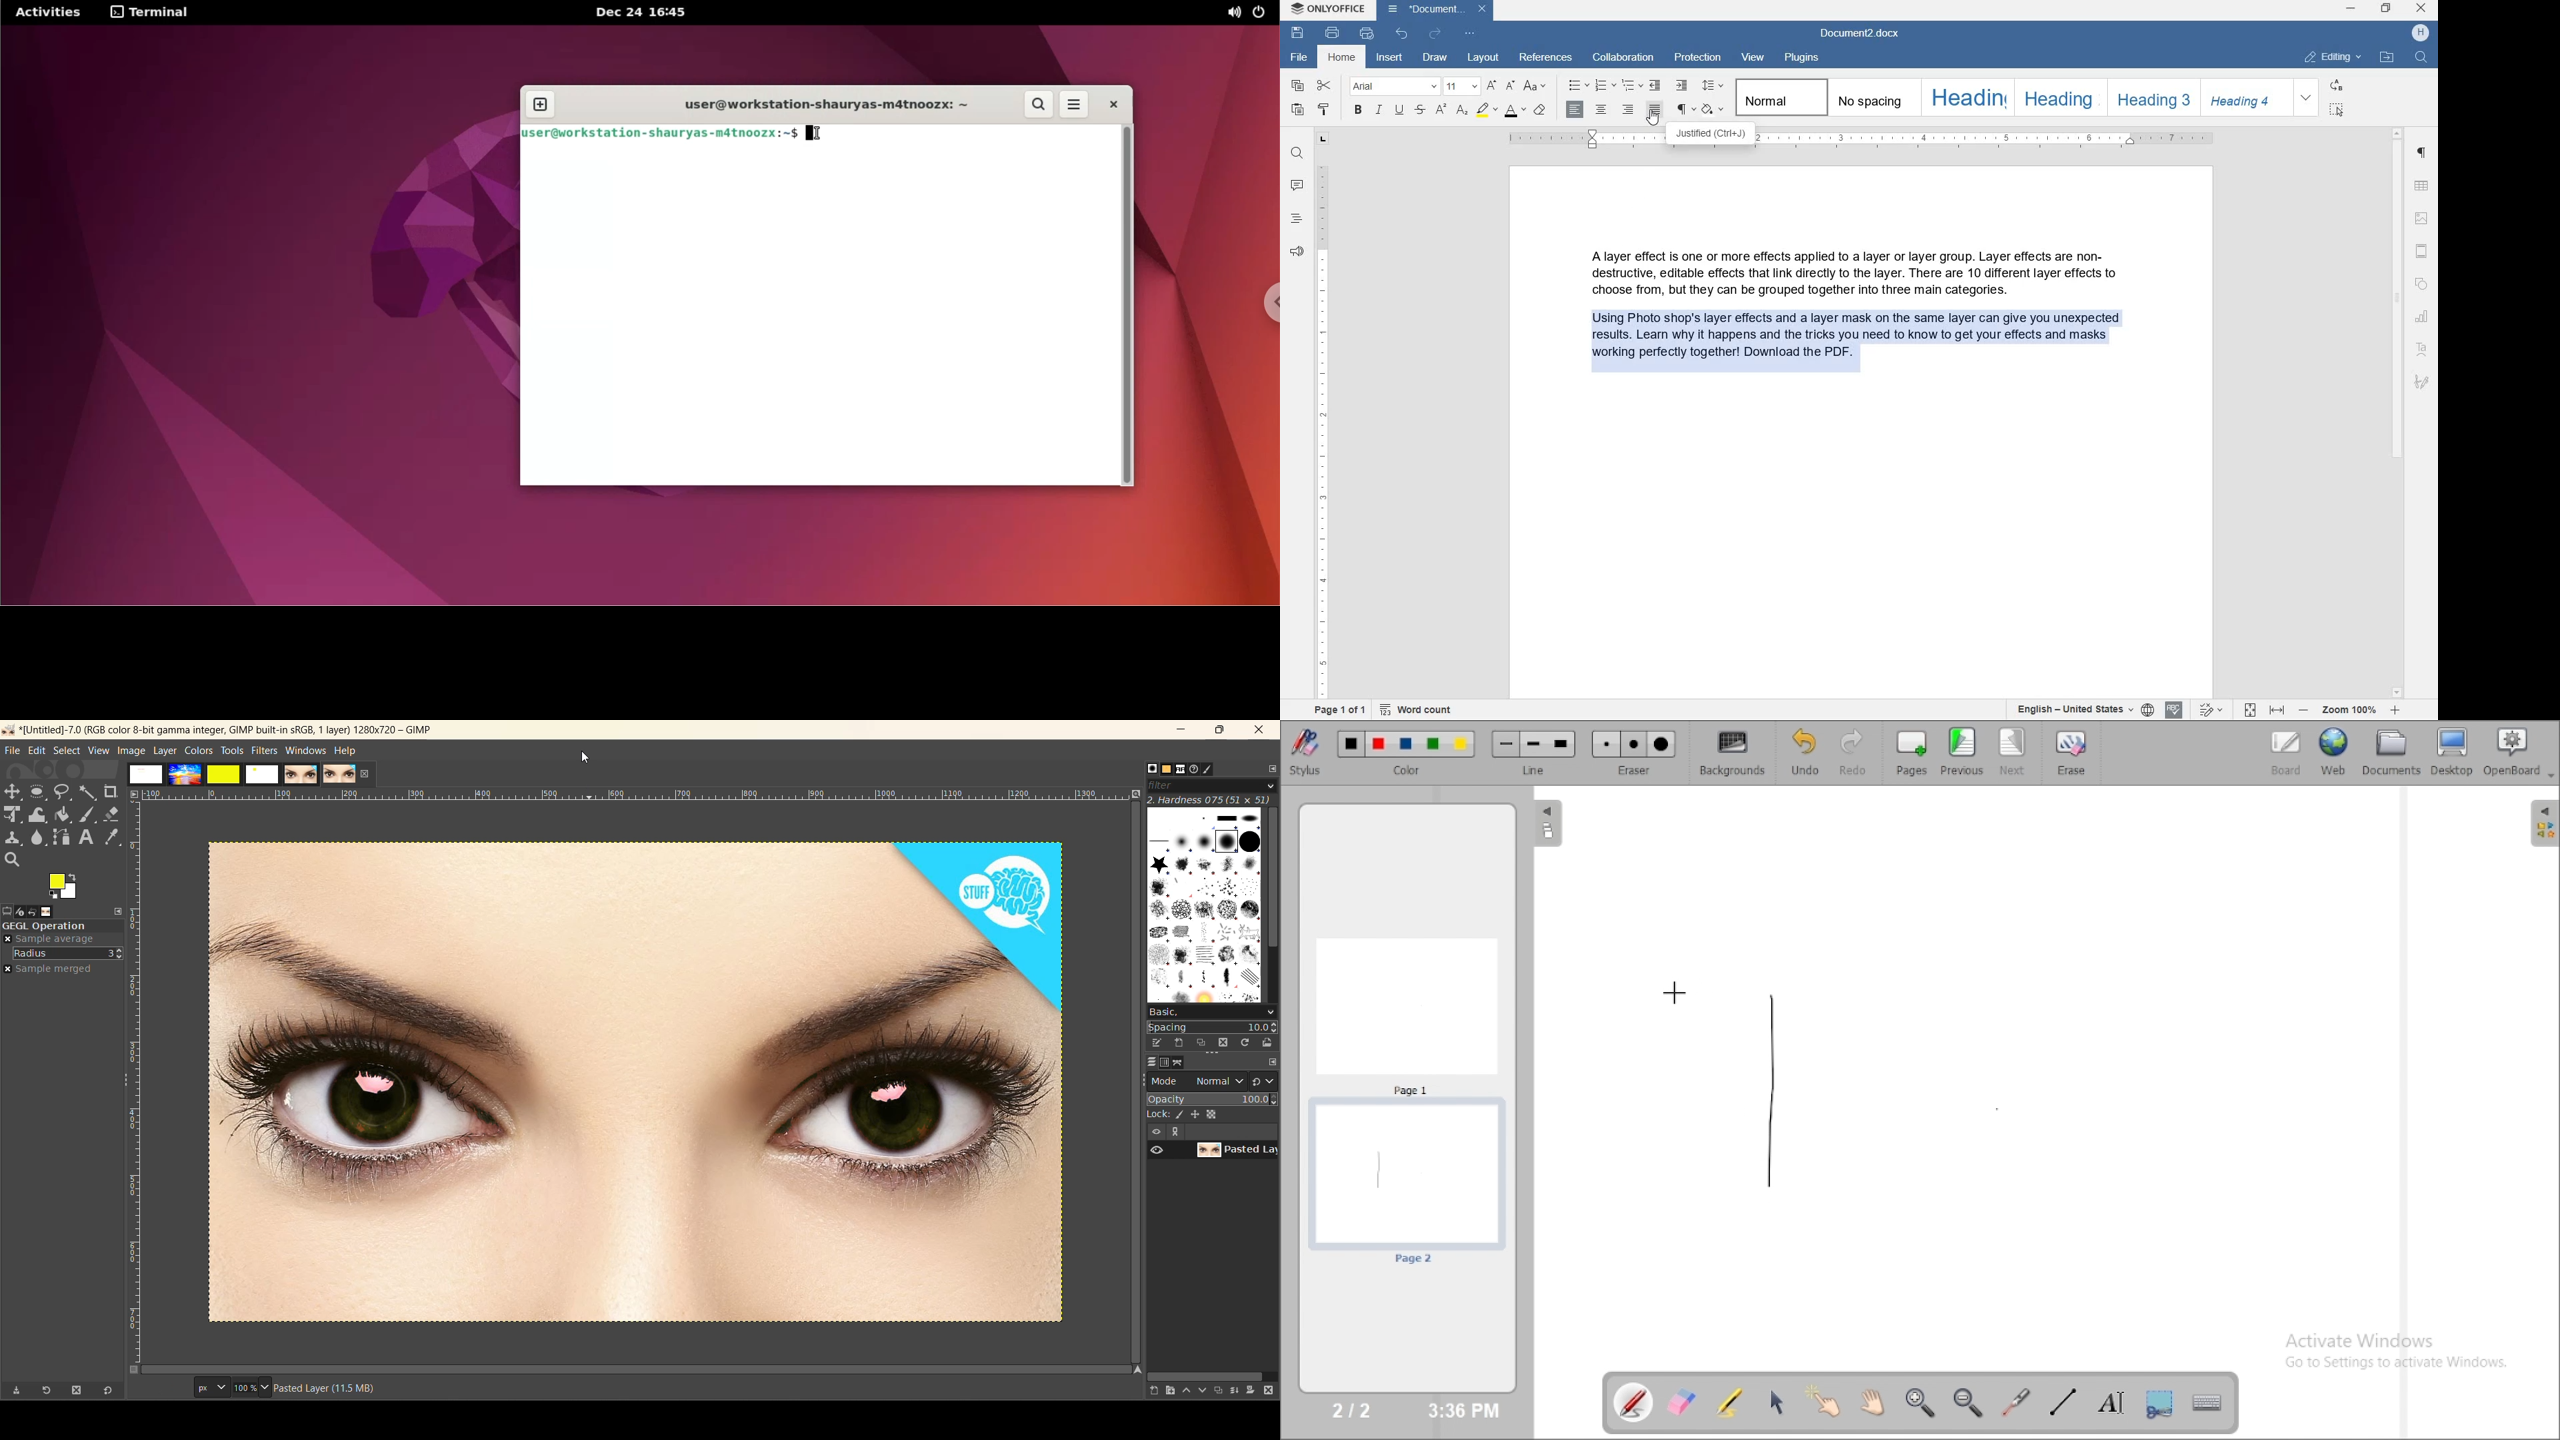  What do you see at coordinates (1183, 1391) in the screenshot?
I see `raise this layer` at bounding box center [1183, 1391].